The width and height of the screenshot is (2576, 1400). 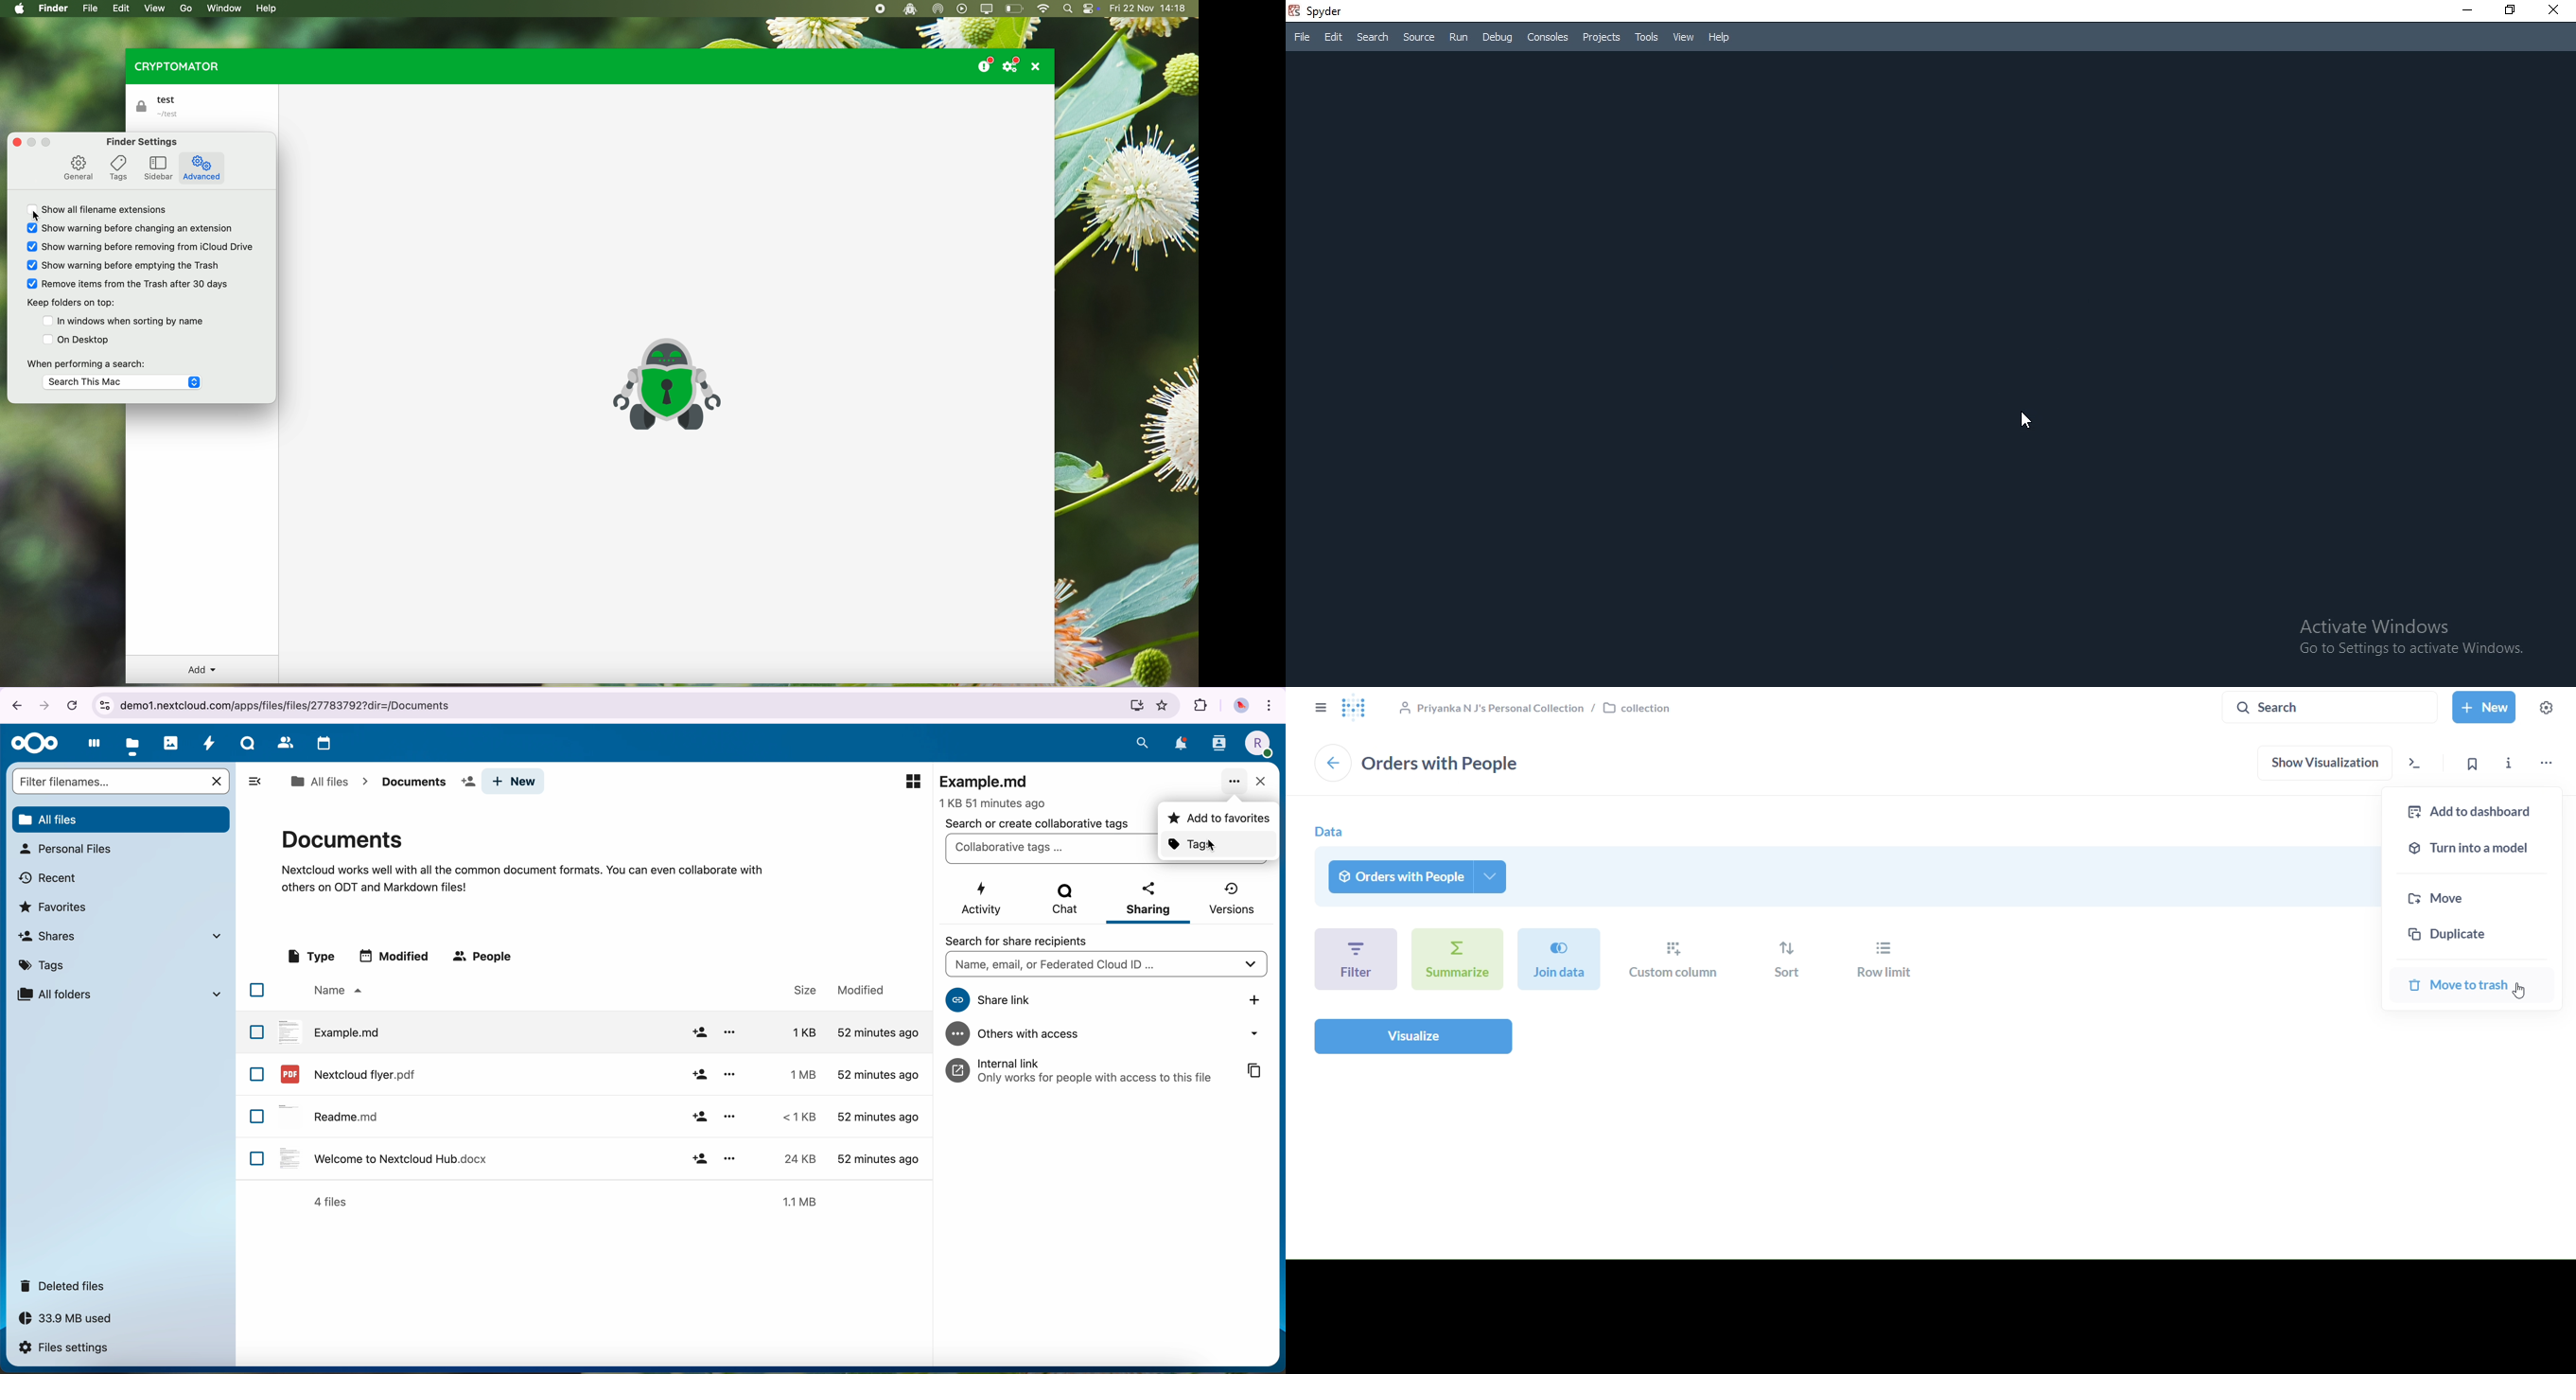 I want to click on close program, so click(x=1039, y=66).